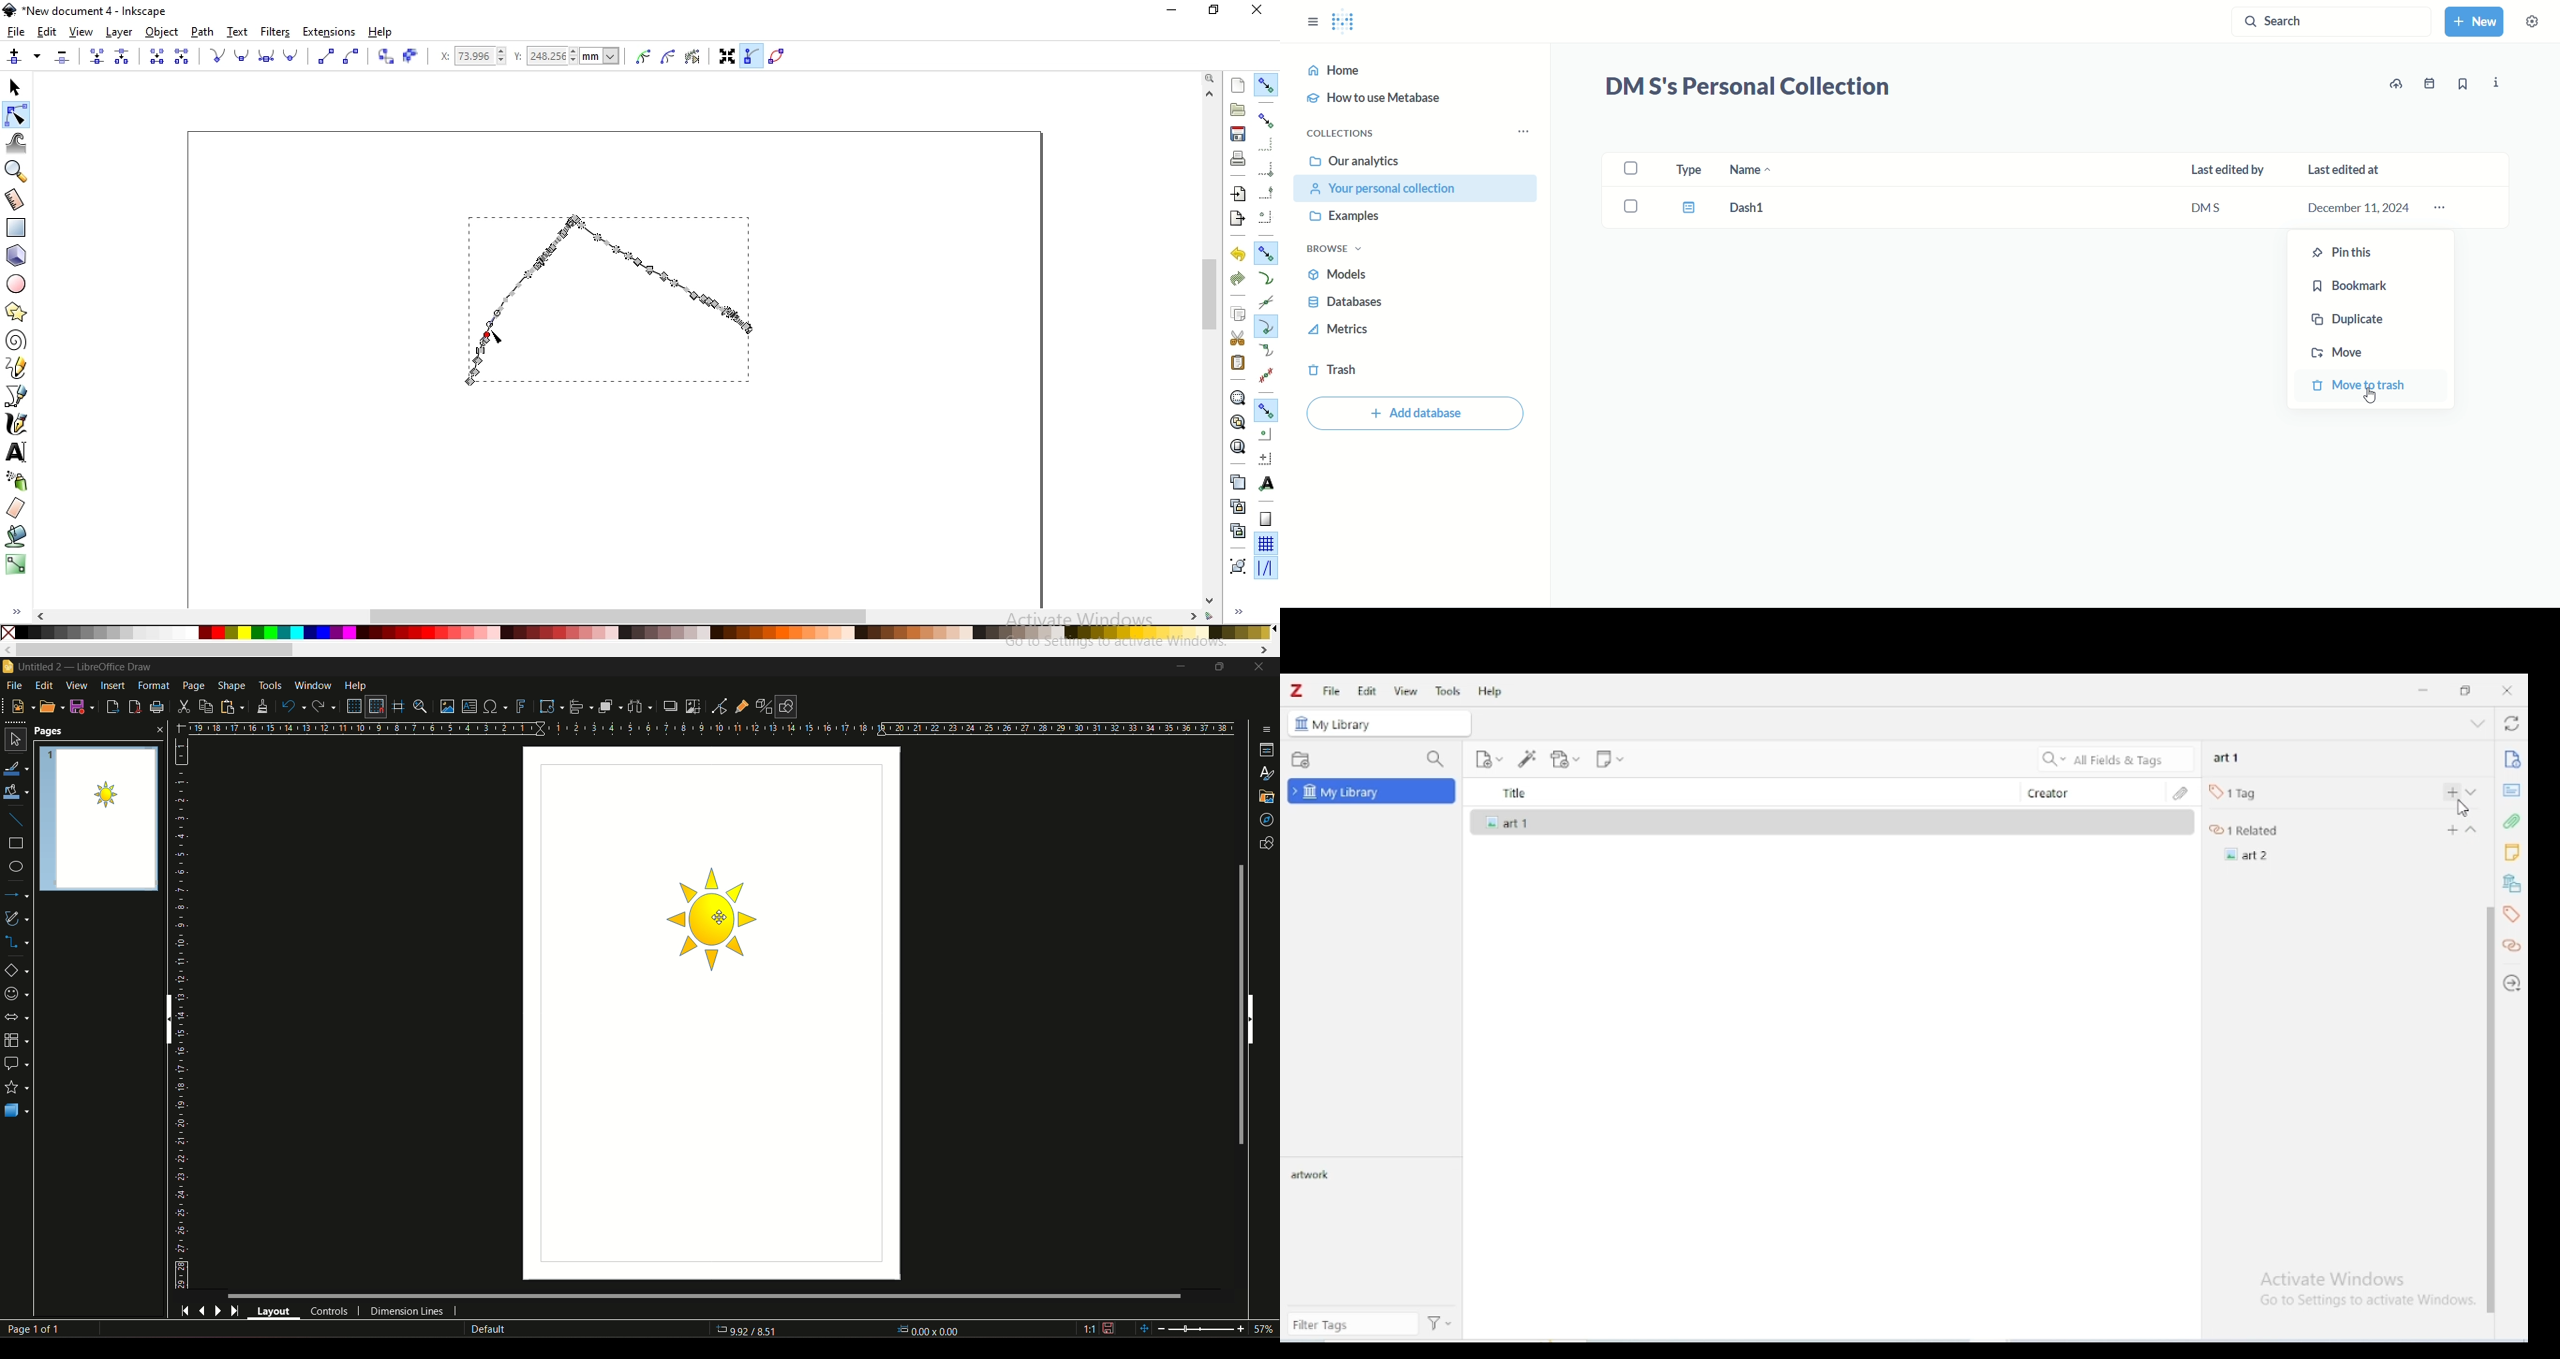 The width and height of the screenshot is (2576, 1372). Describe the element at coordinates (2511, 724) in the screenshot. I see `sync with zotero.org` at that location.